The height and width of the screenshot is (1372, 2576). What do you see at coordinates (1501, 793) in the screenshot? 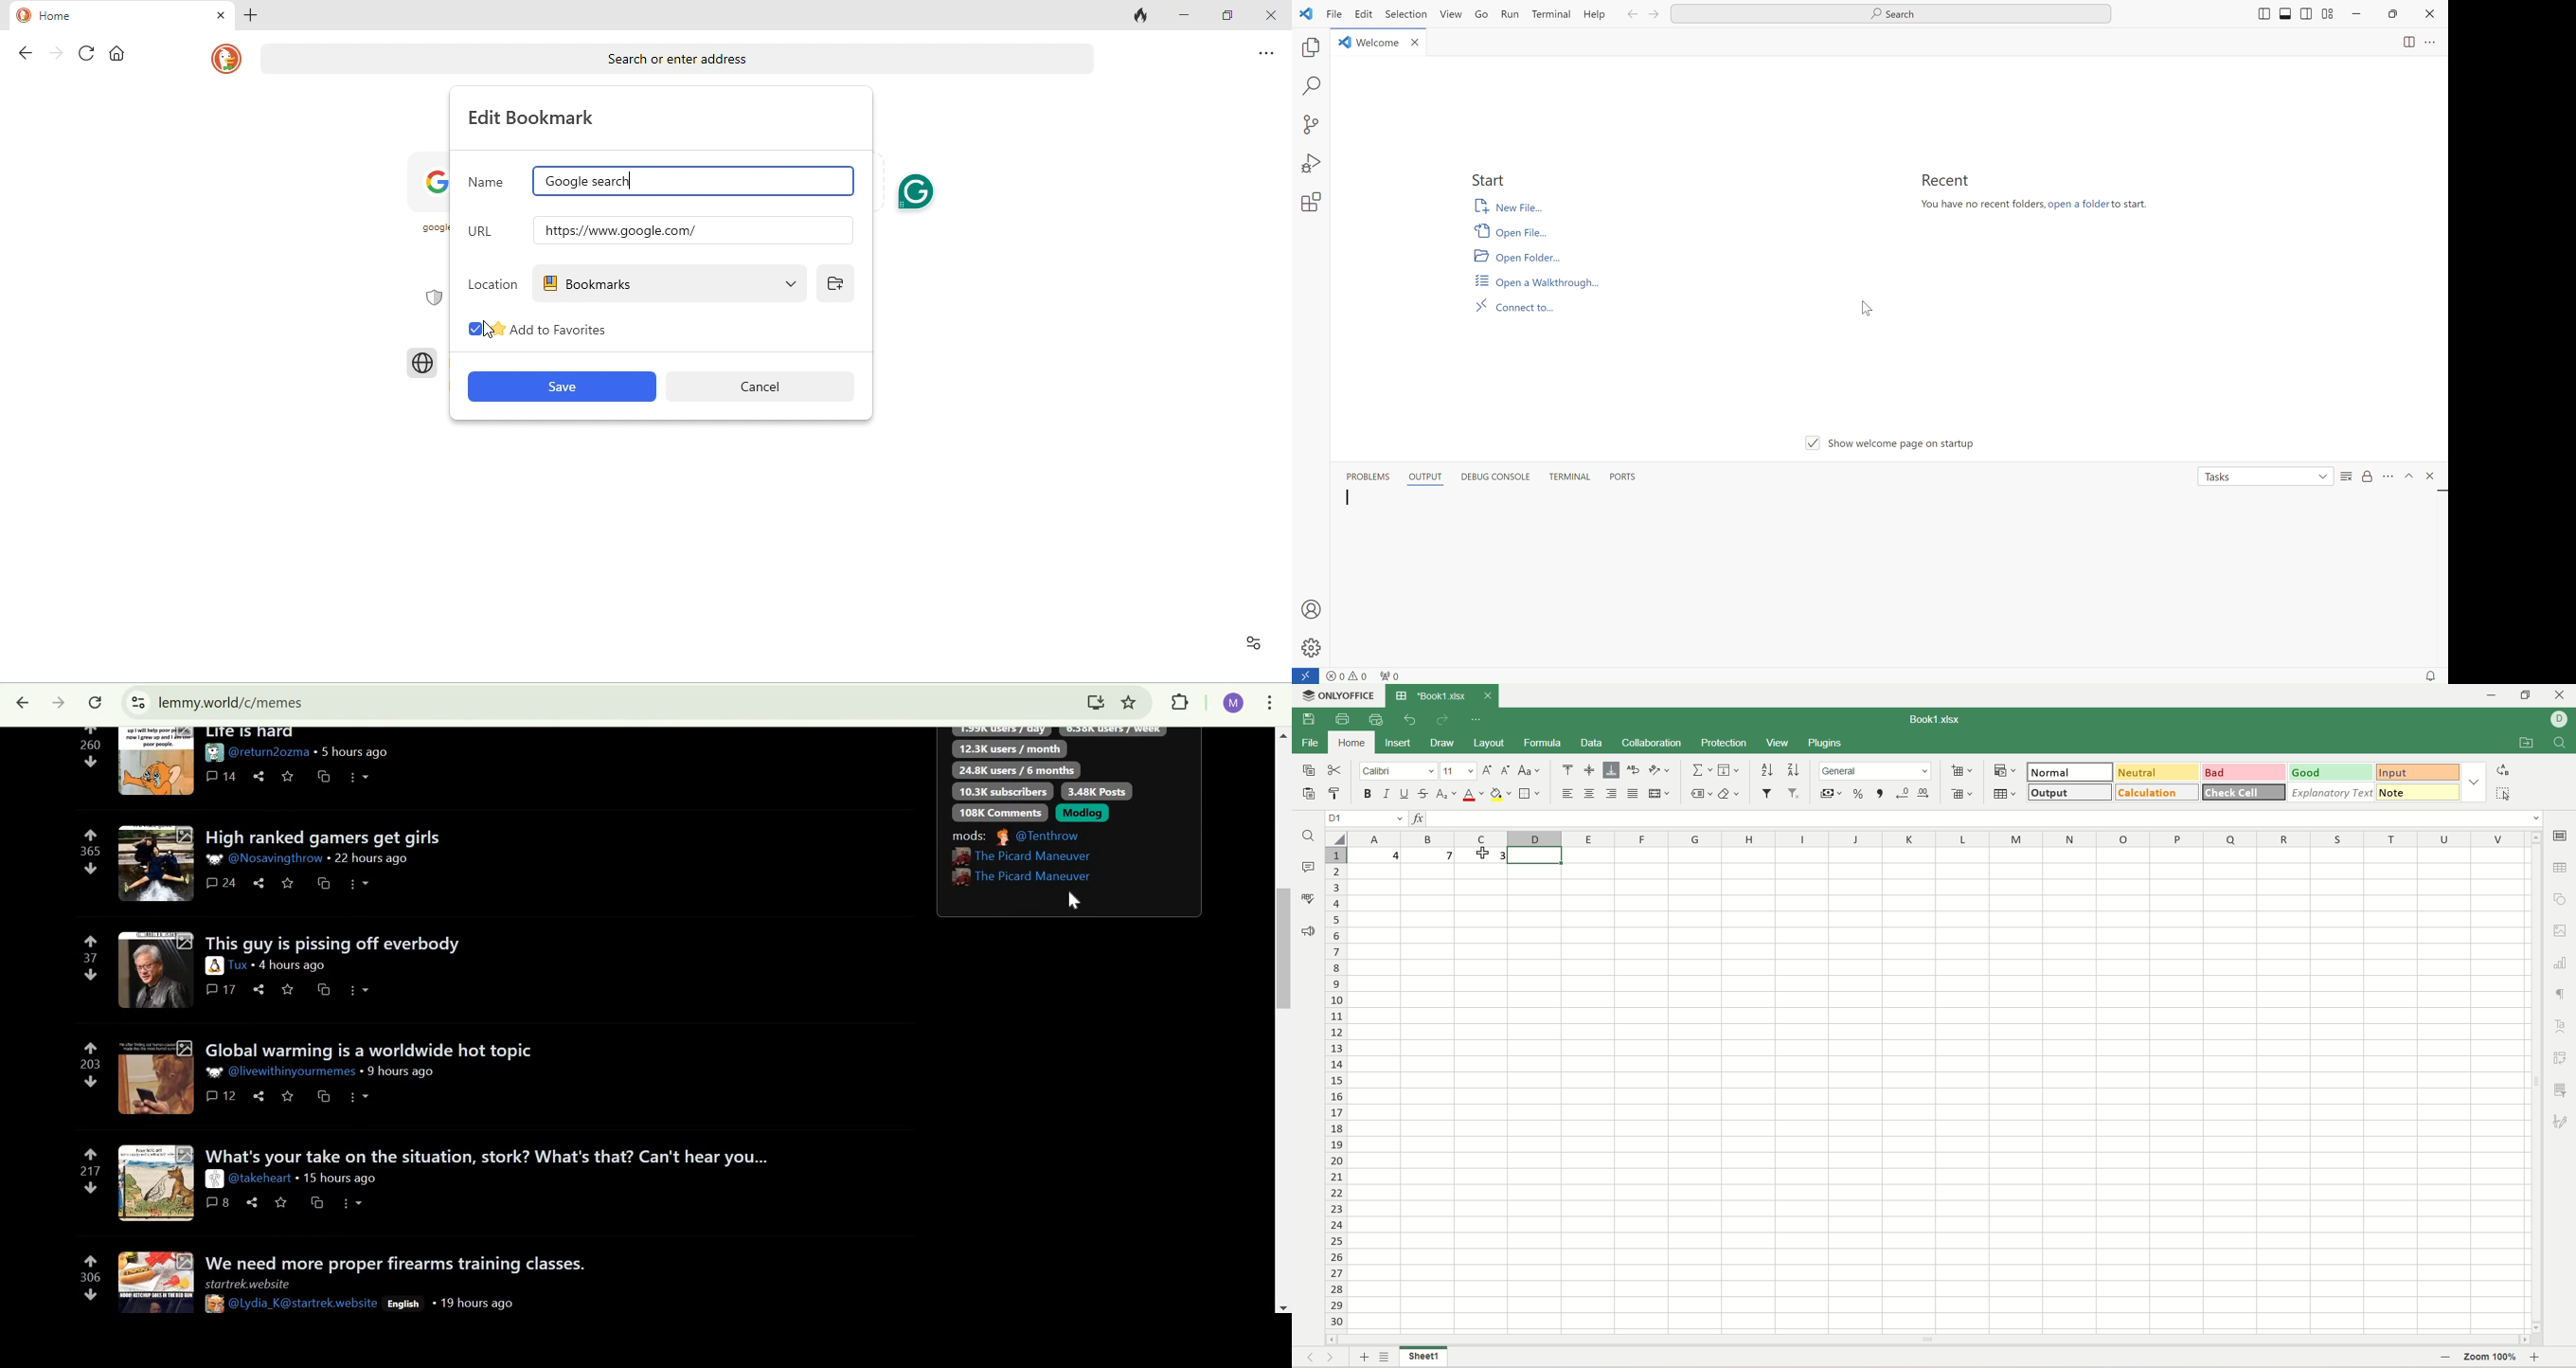
I see `background color` at bounding box center [1501, 793].